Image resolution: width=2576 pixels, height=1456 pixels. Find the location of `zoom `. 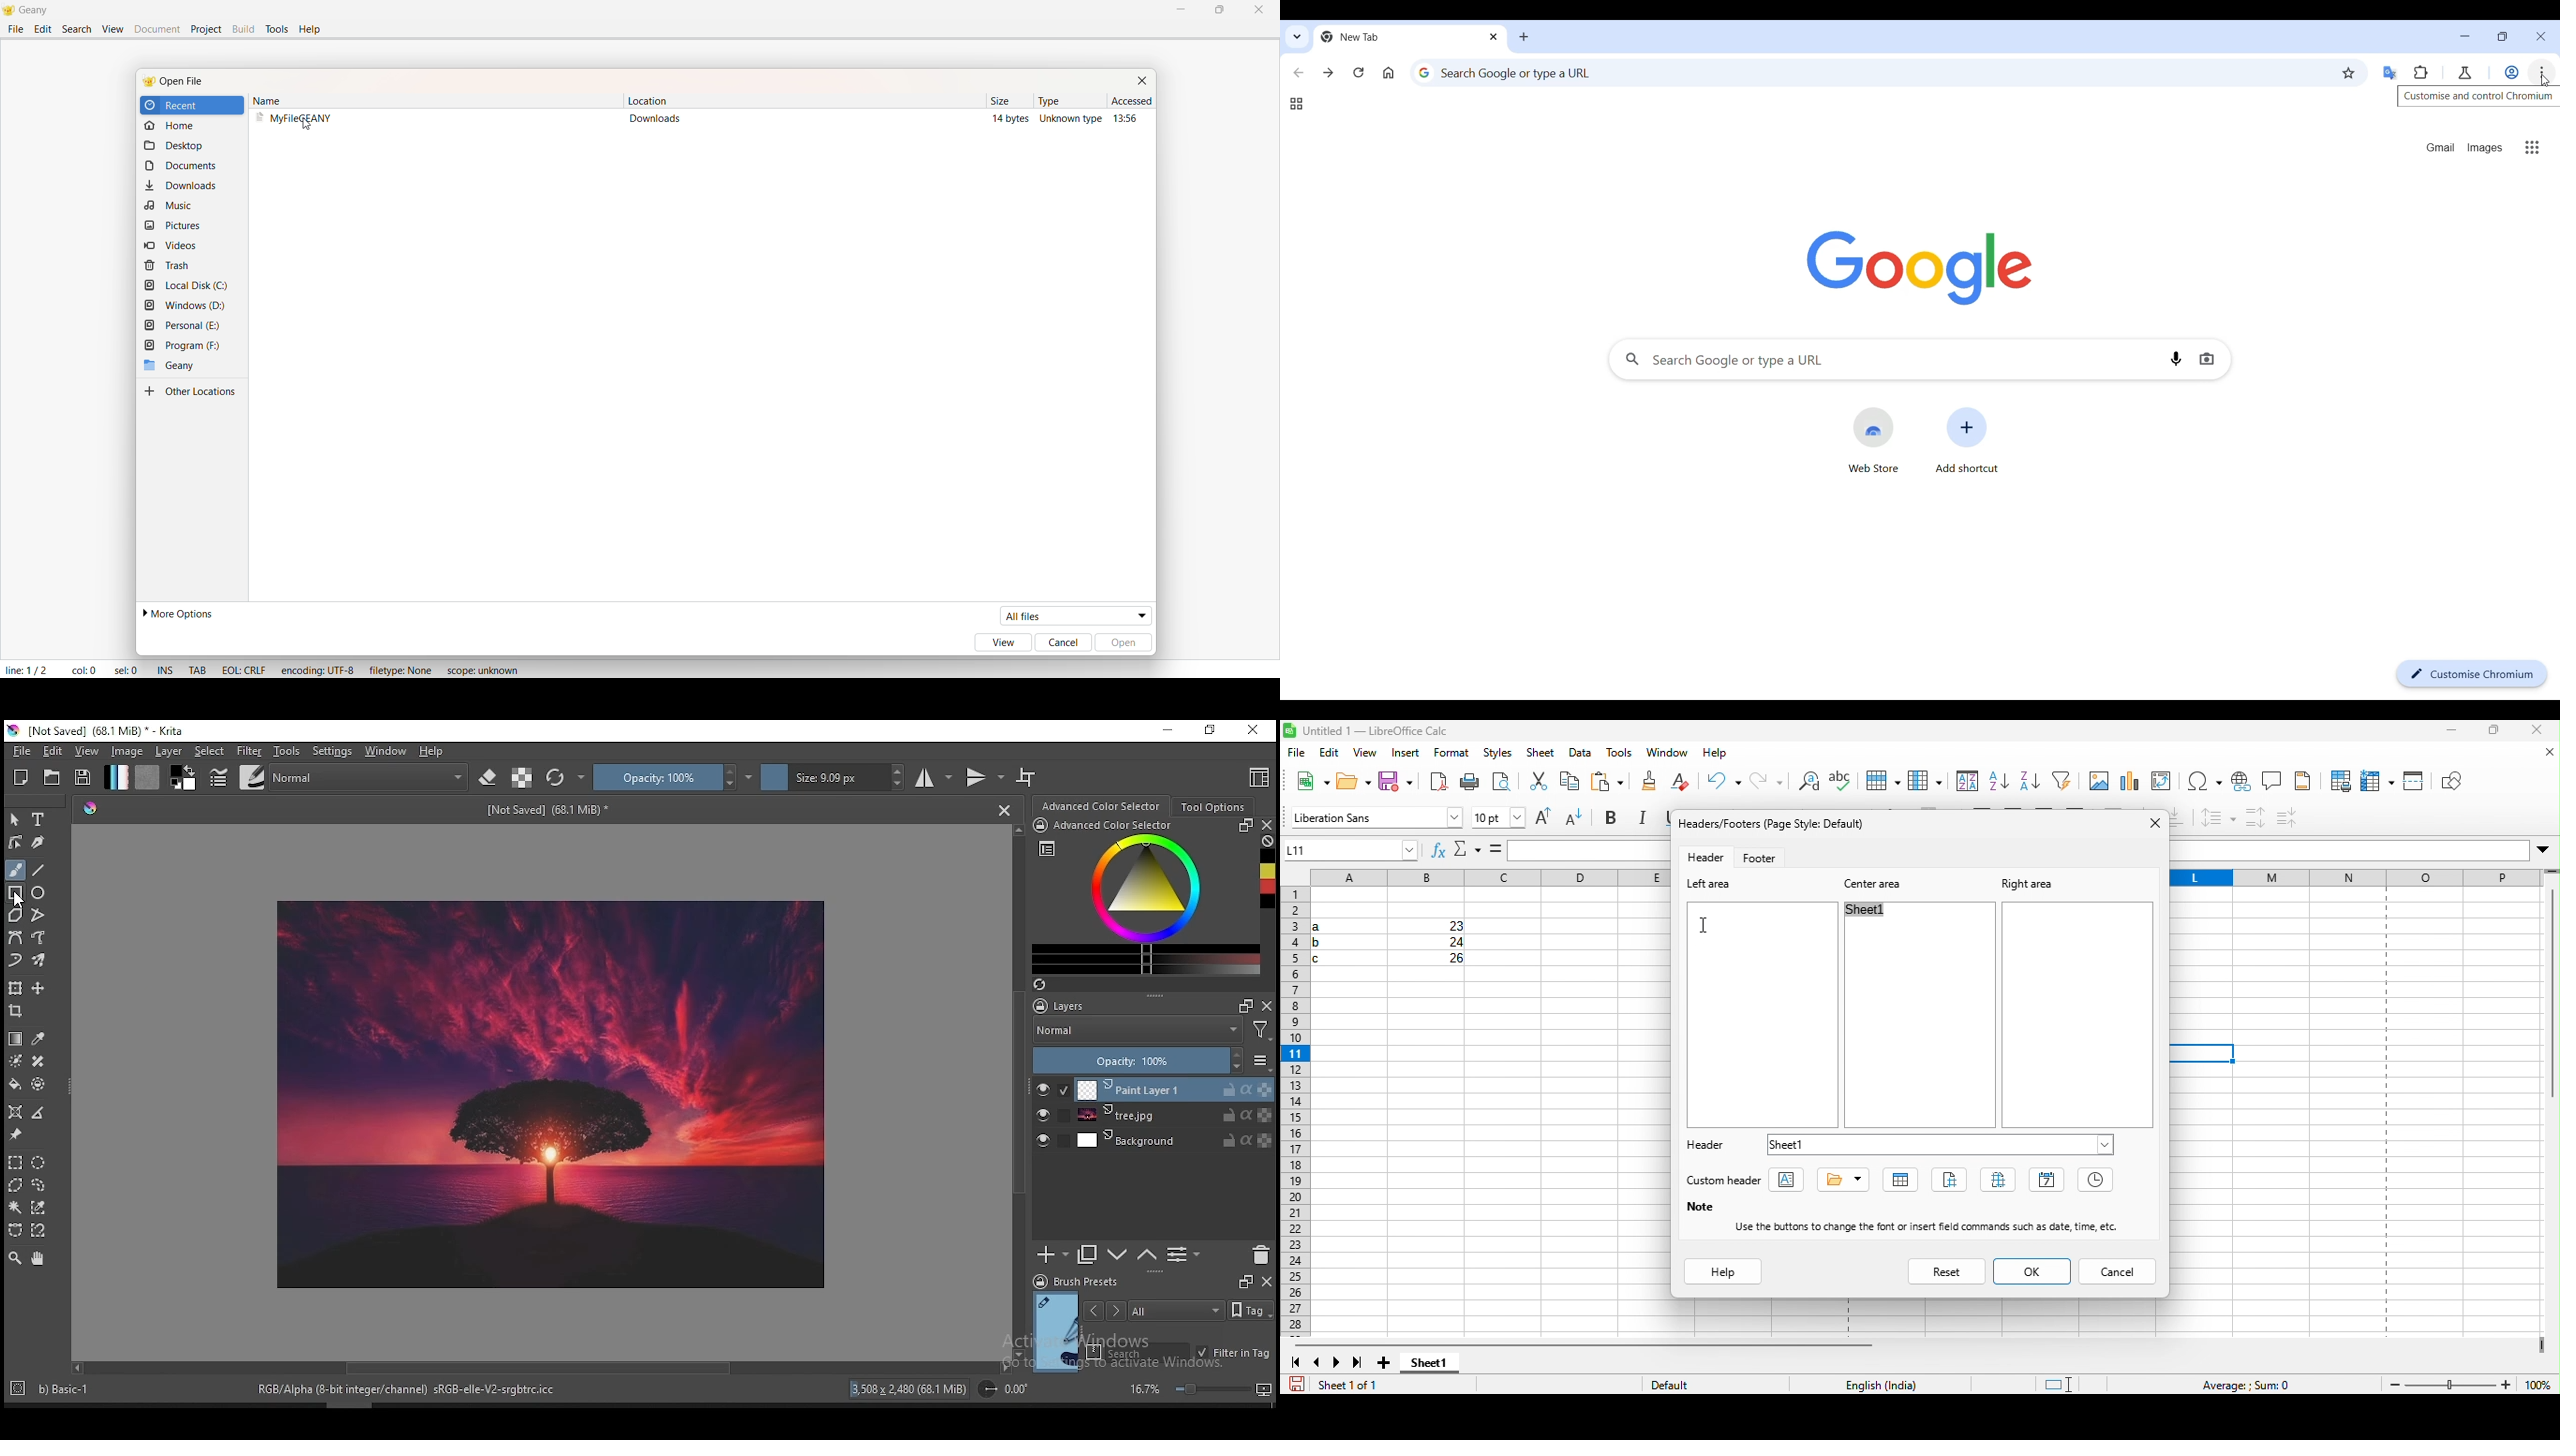

zoom  is located at coordinates (1199, 1389).